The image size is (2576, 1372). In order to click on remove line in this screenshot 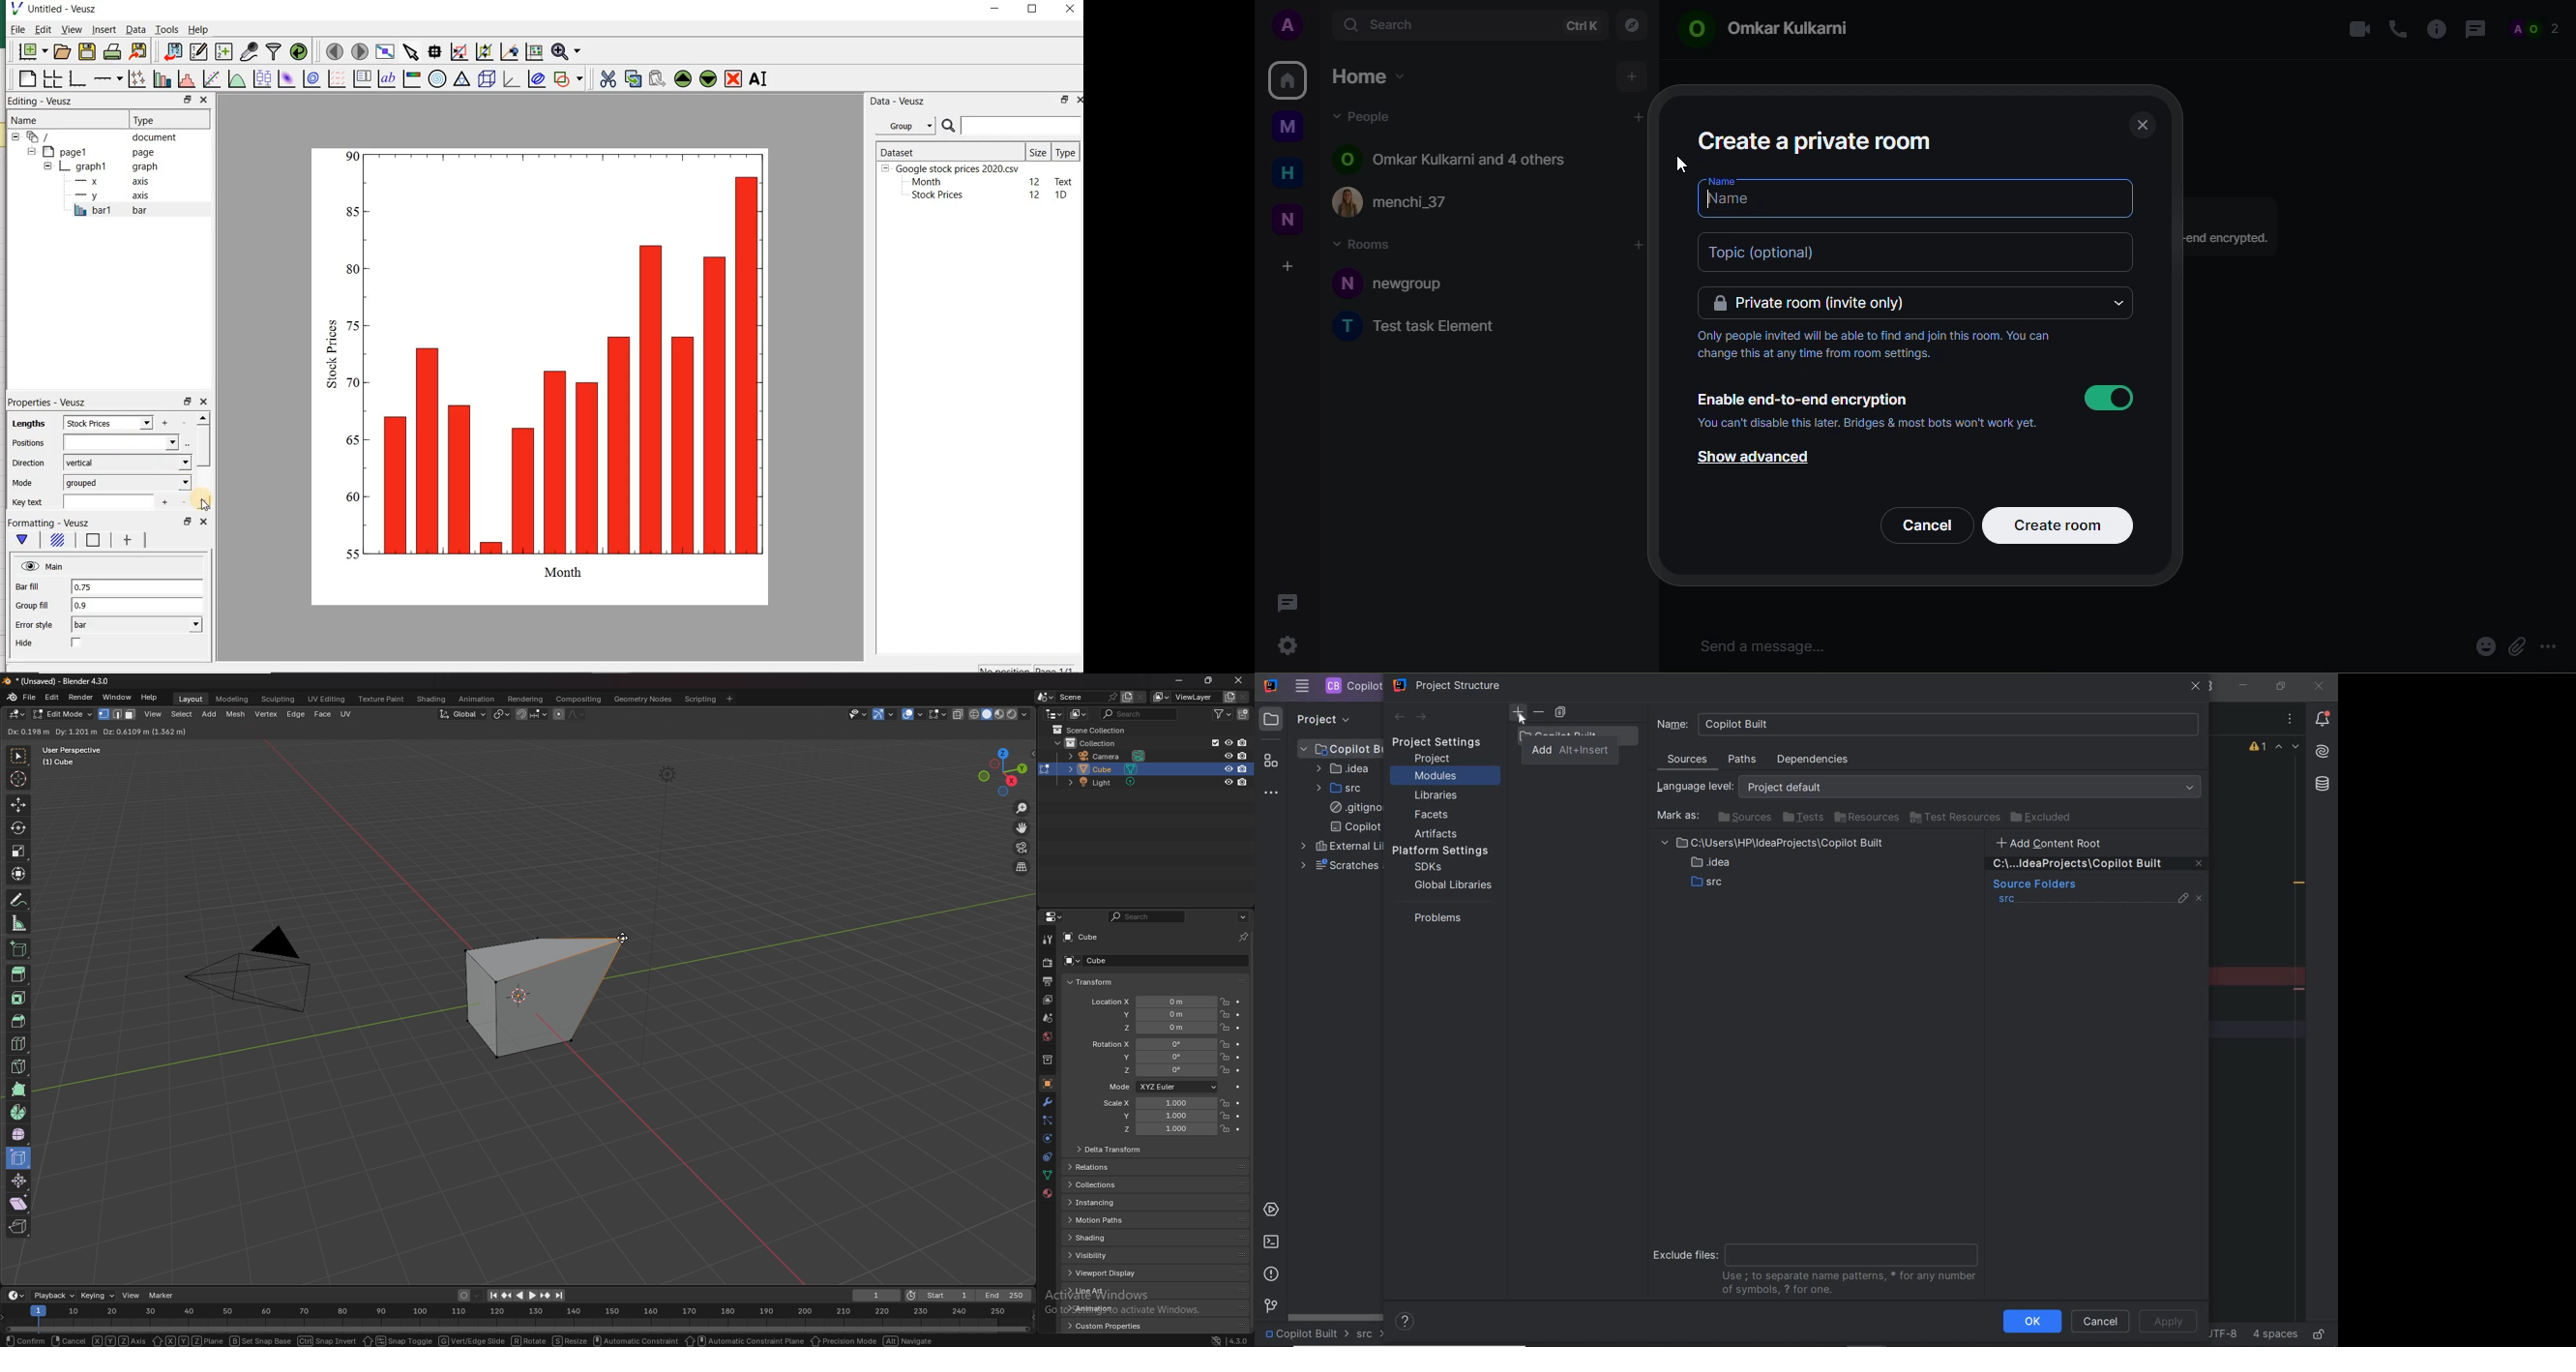, I will do `click(2301, 989)`.